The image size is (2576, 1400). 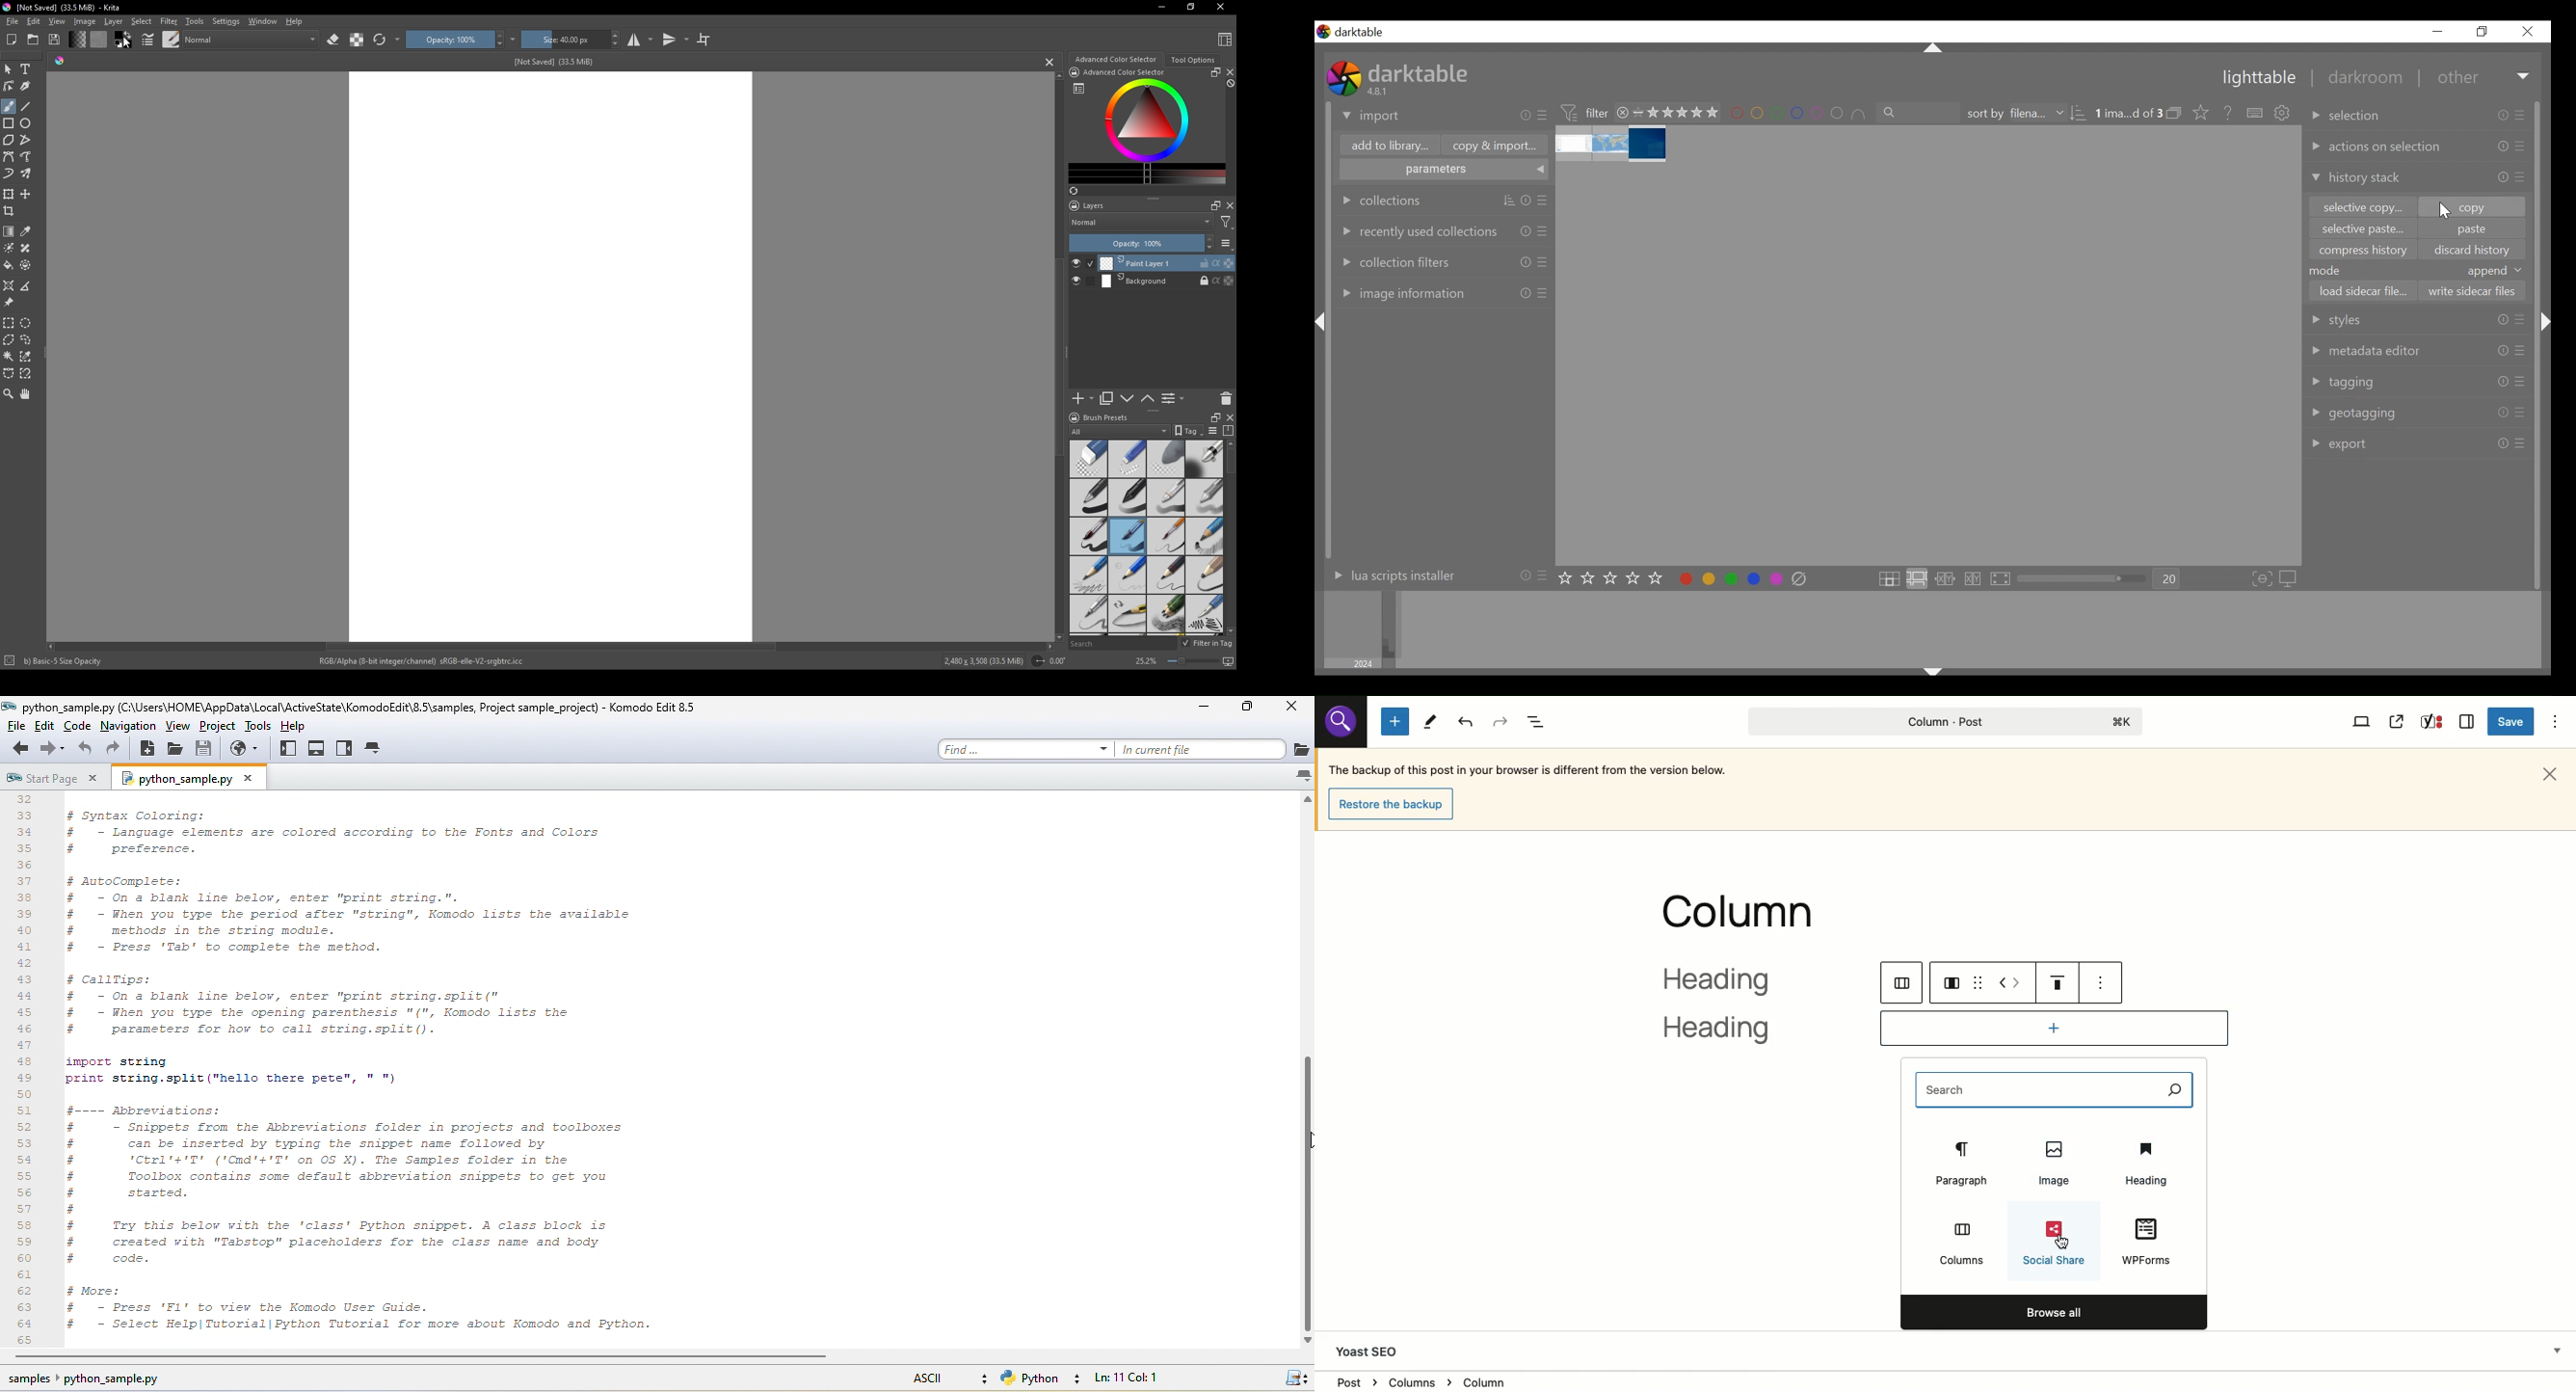 What do you see at coordinates (1803, 579) in the screenshot?
I see `clear color label` at bounding box center [1803, 579].